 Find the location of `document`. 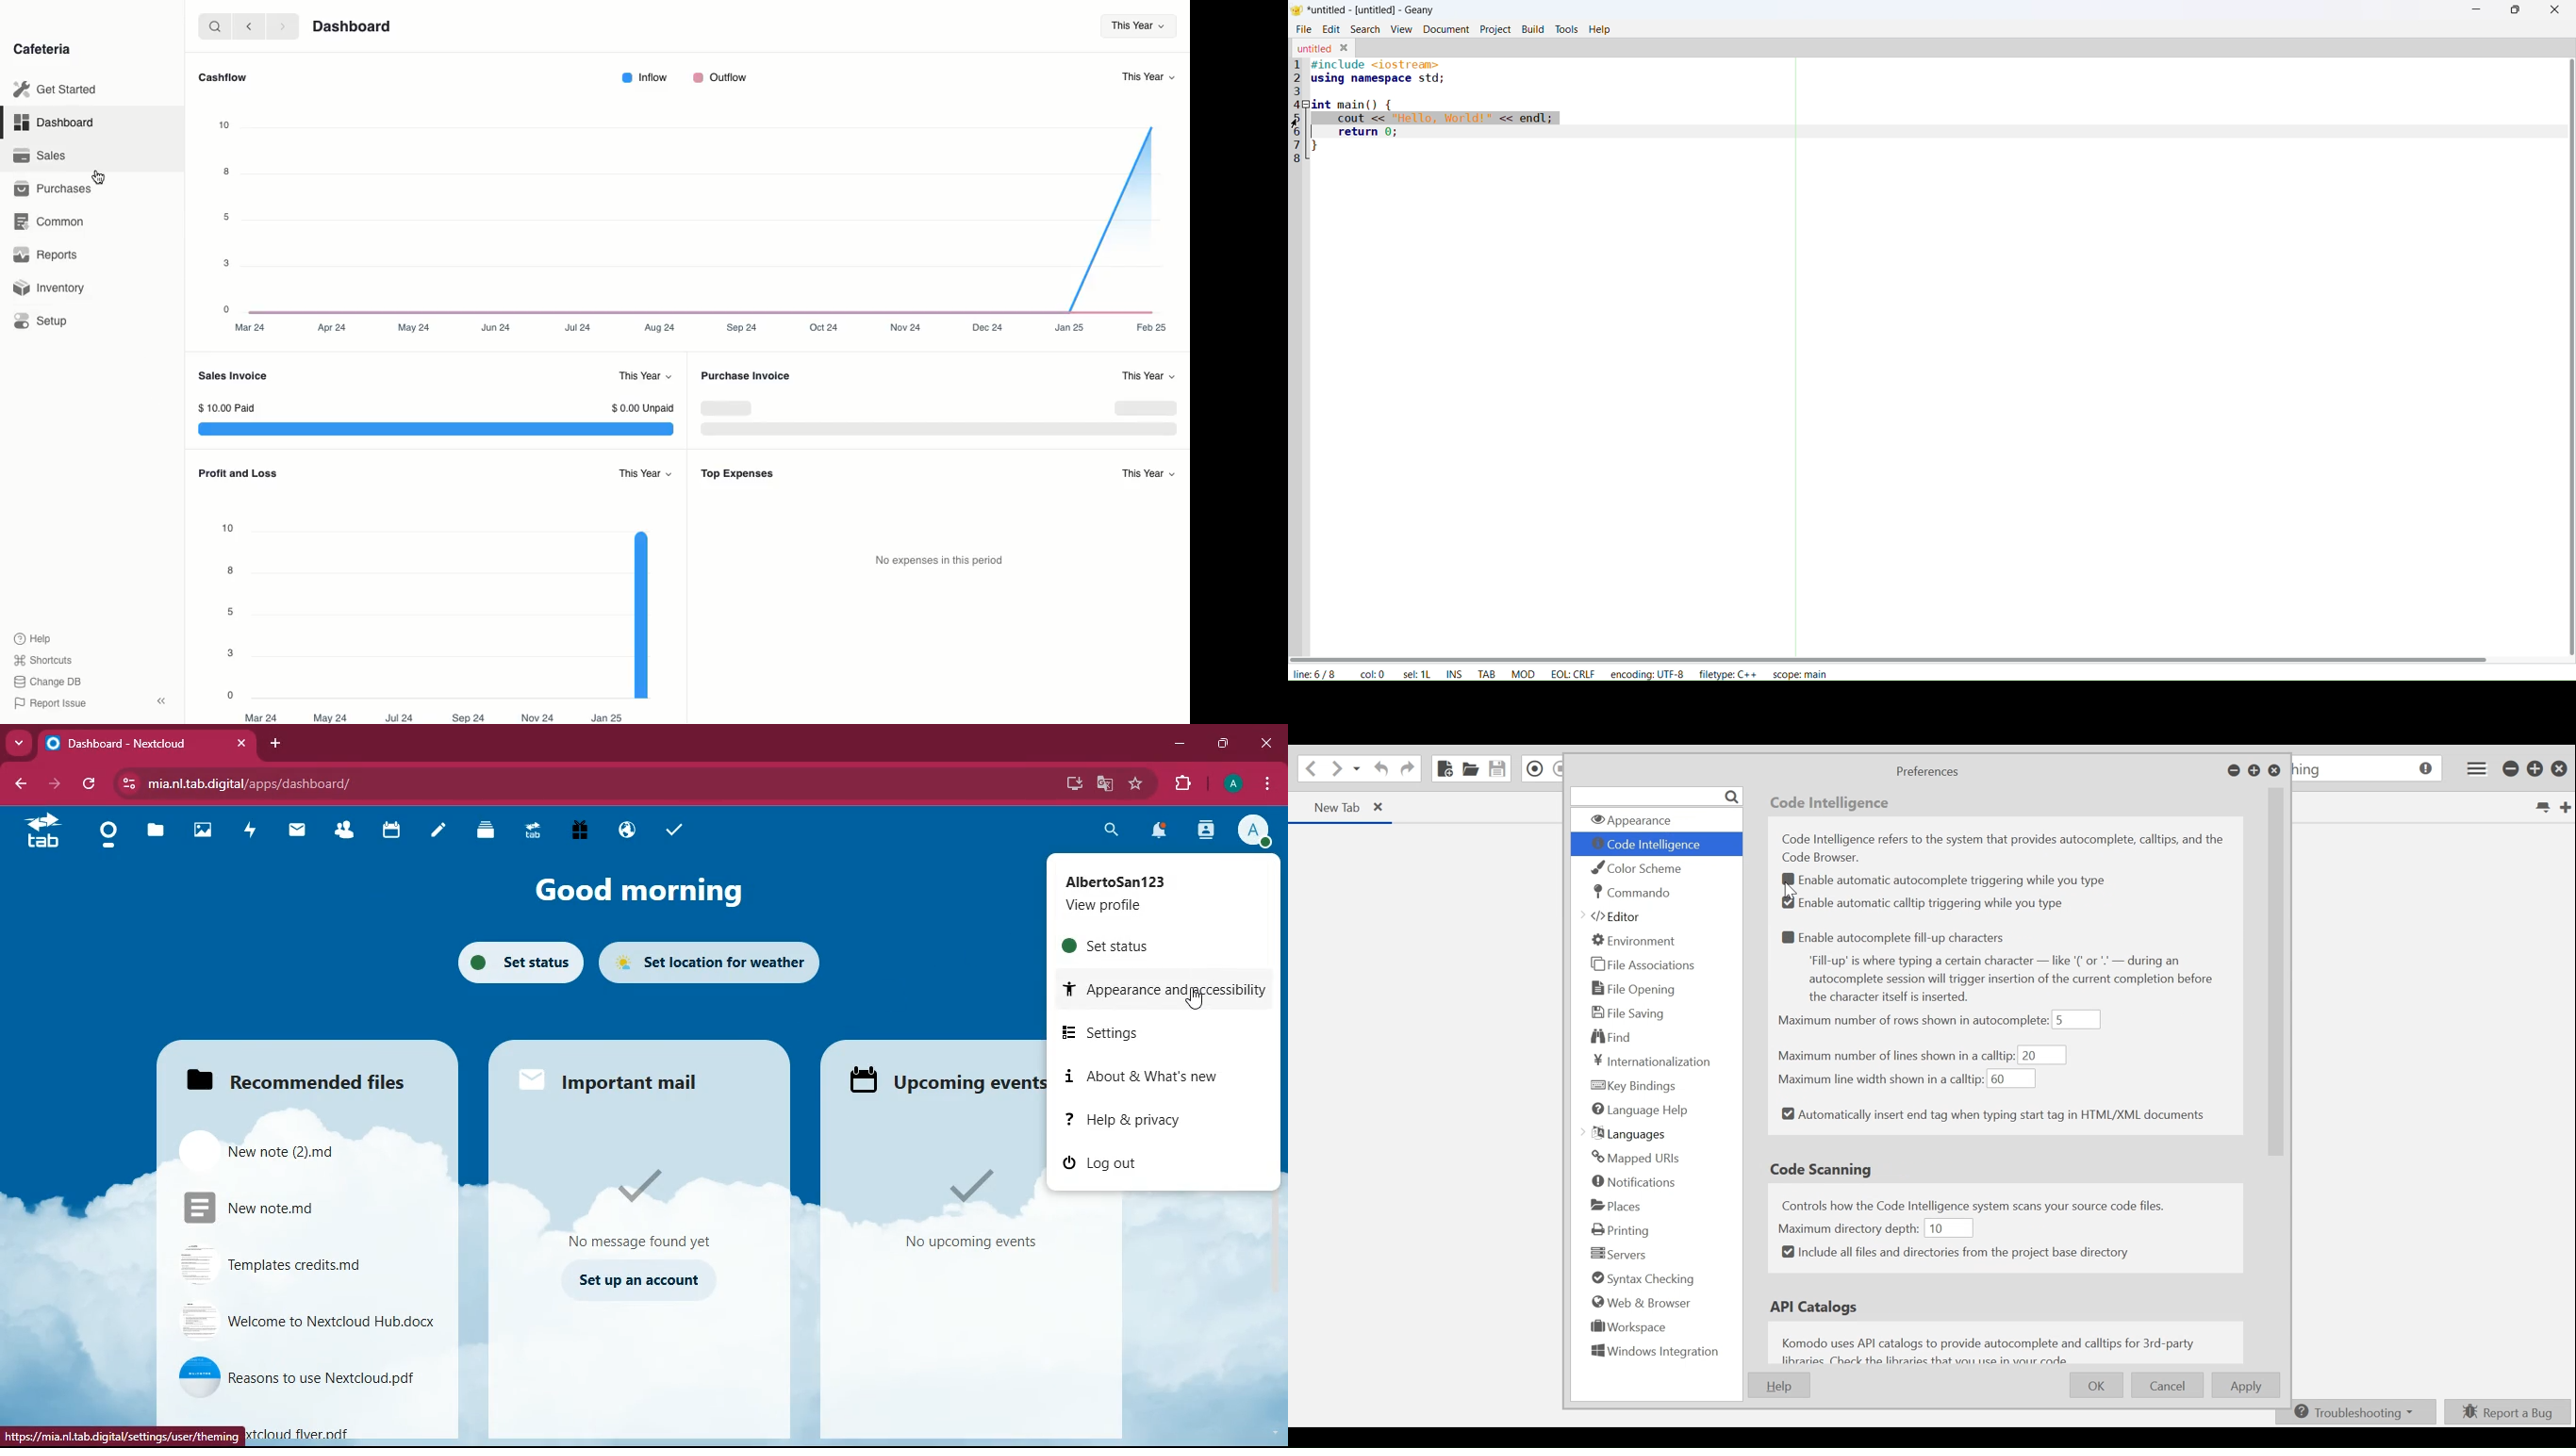

document is located at coordinates (1447, 28).